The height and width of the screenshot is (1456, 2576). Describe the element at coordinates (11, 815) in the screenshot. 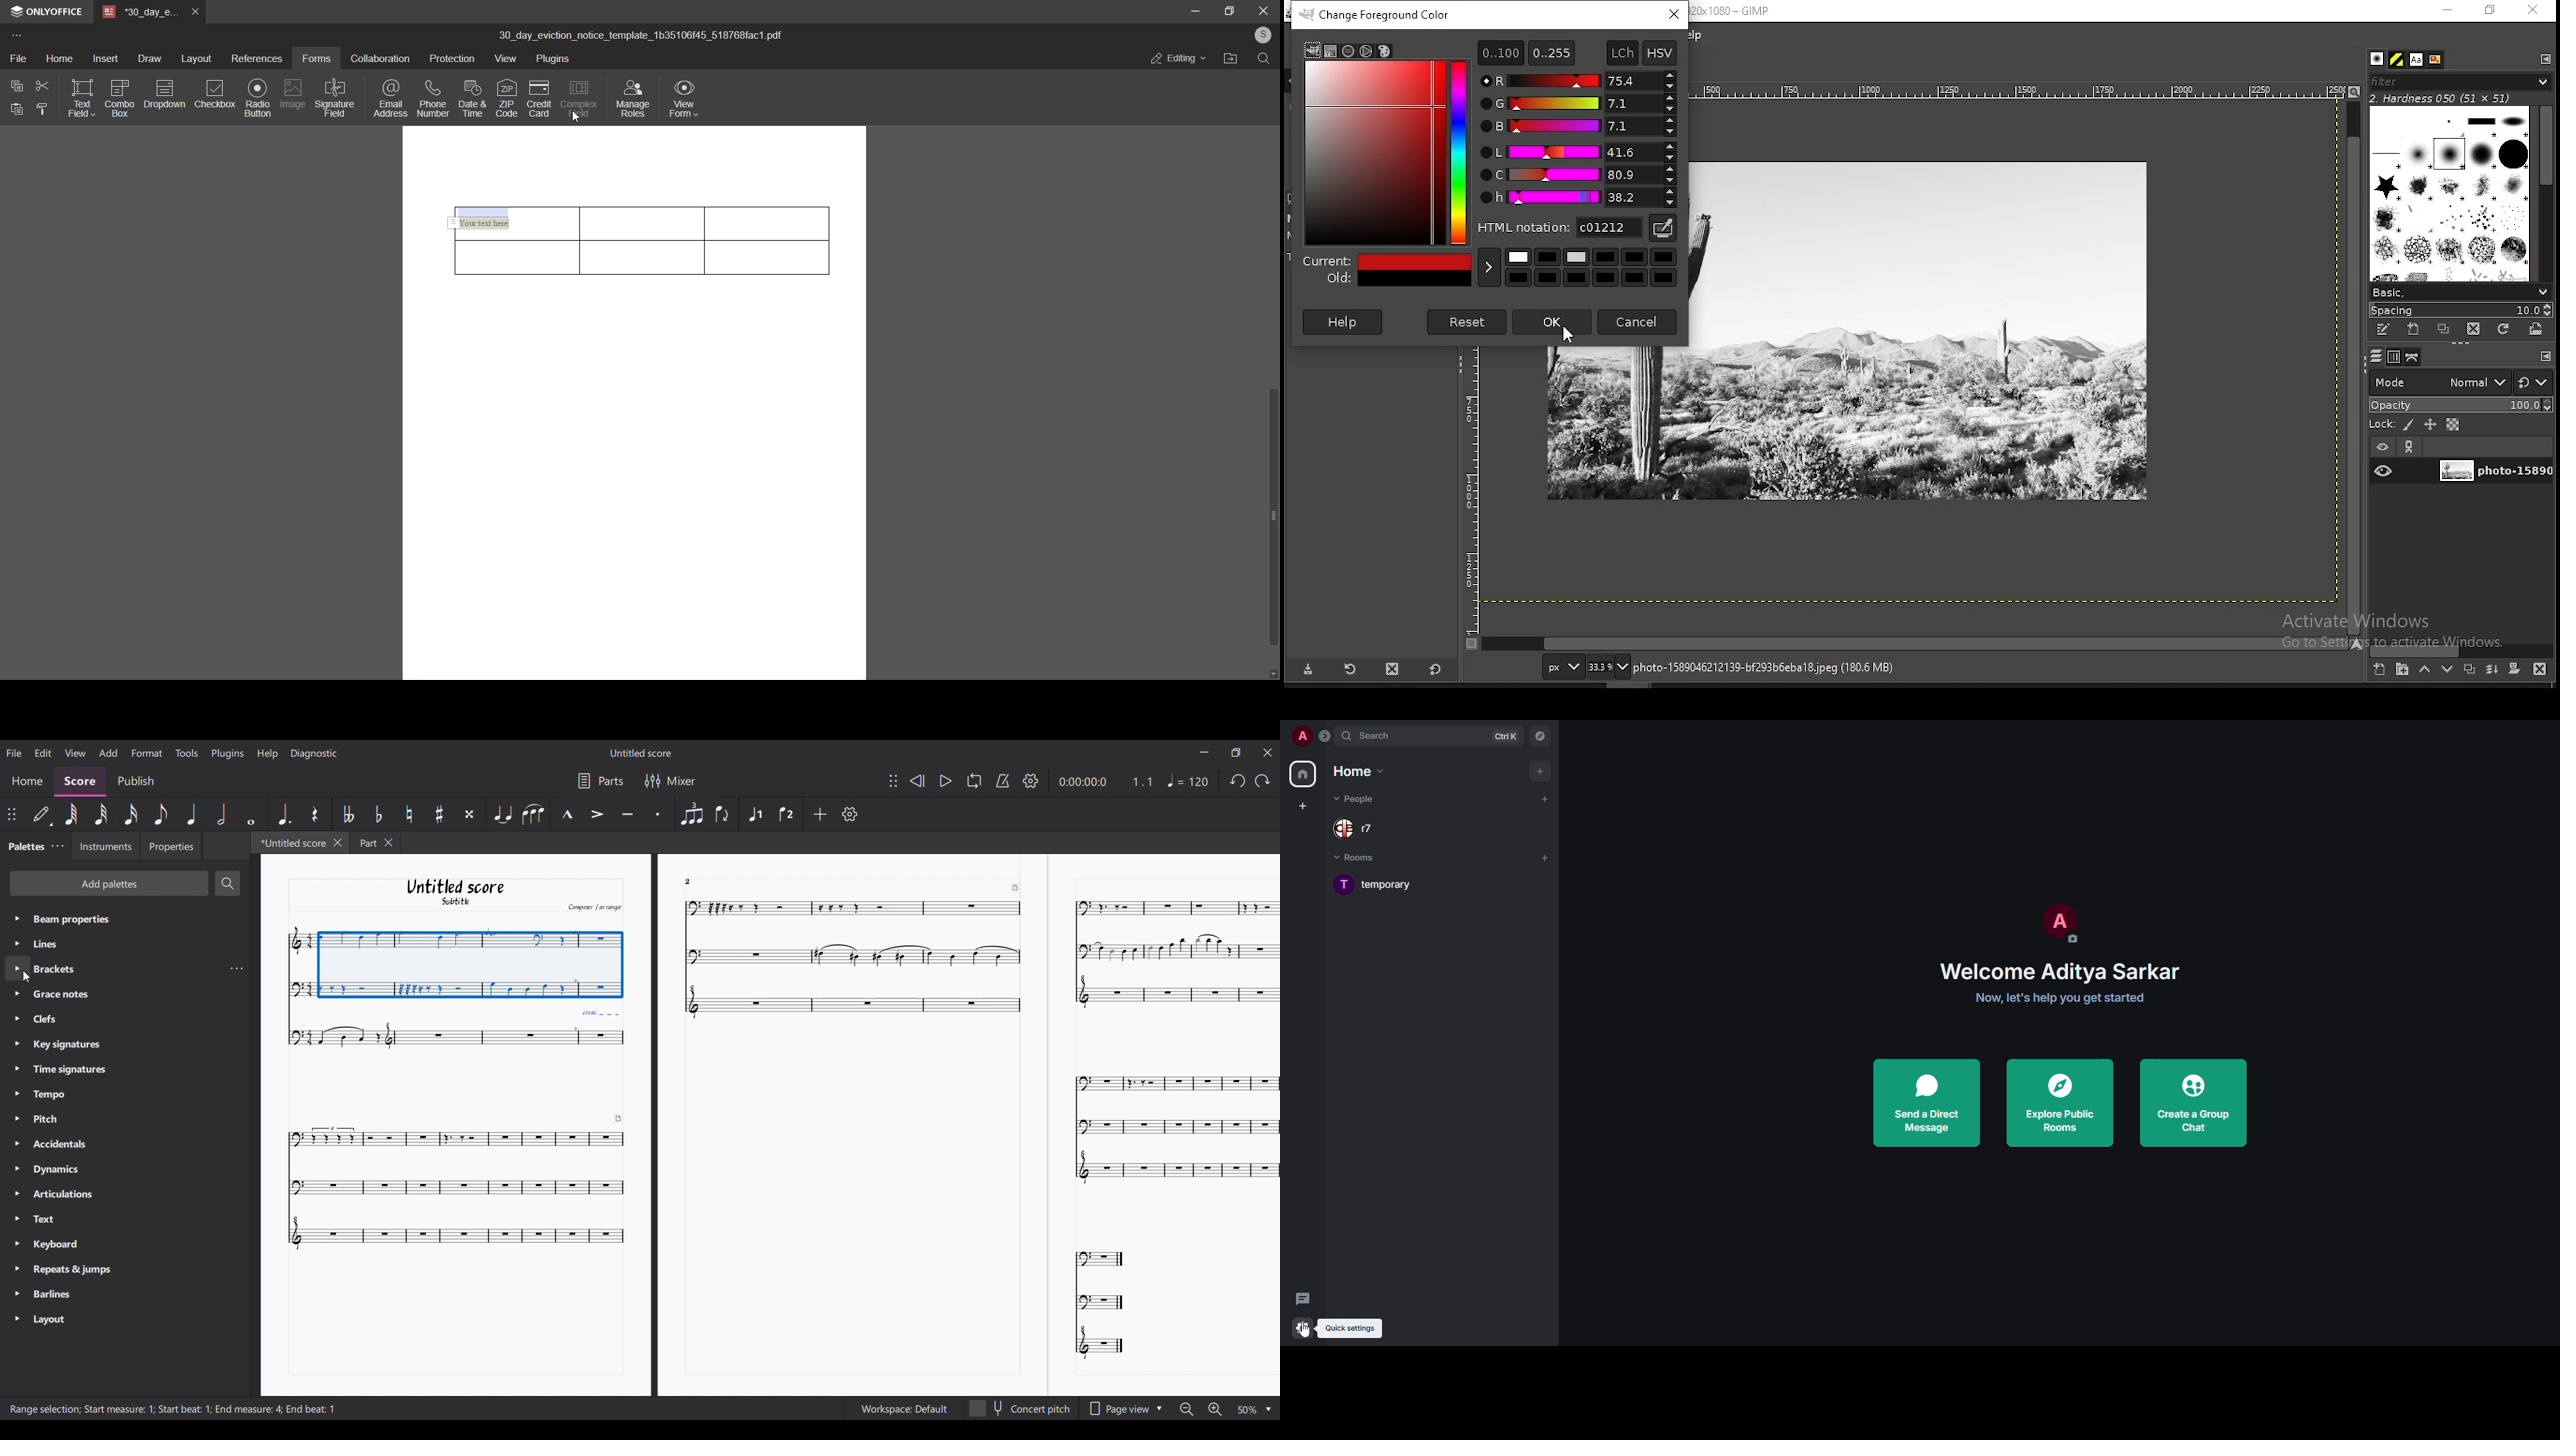

I see `Change position` at that location.